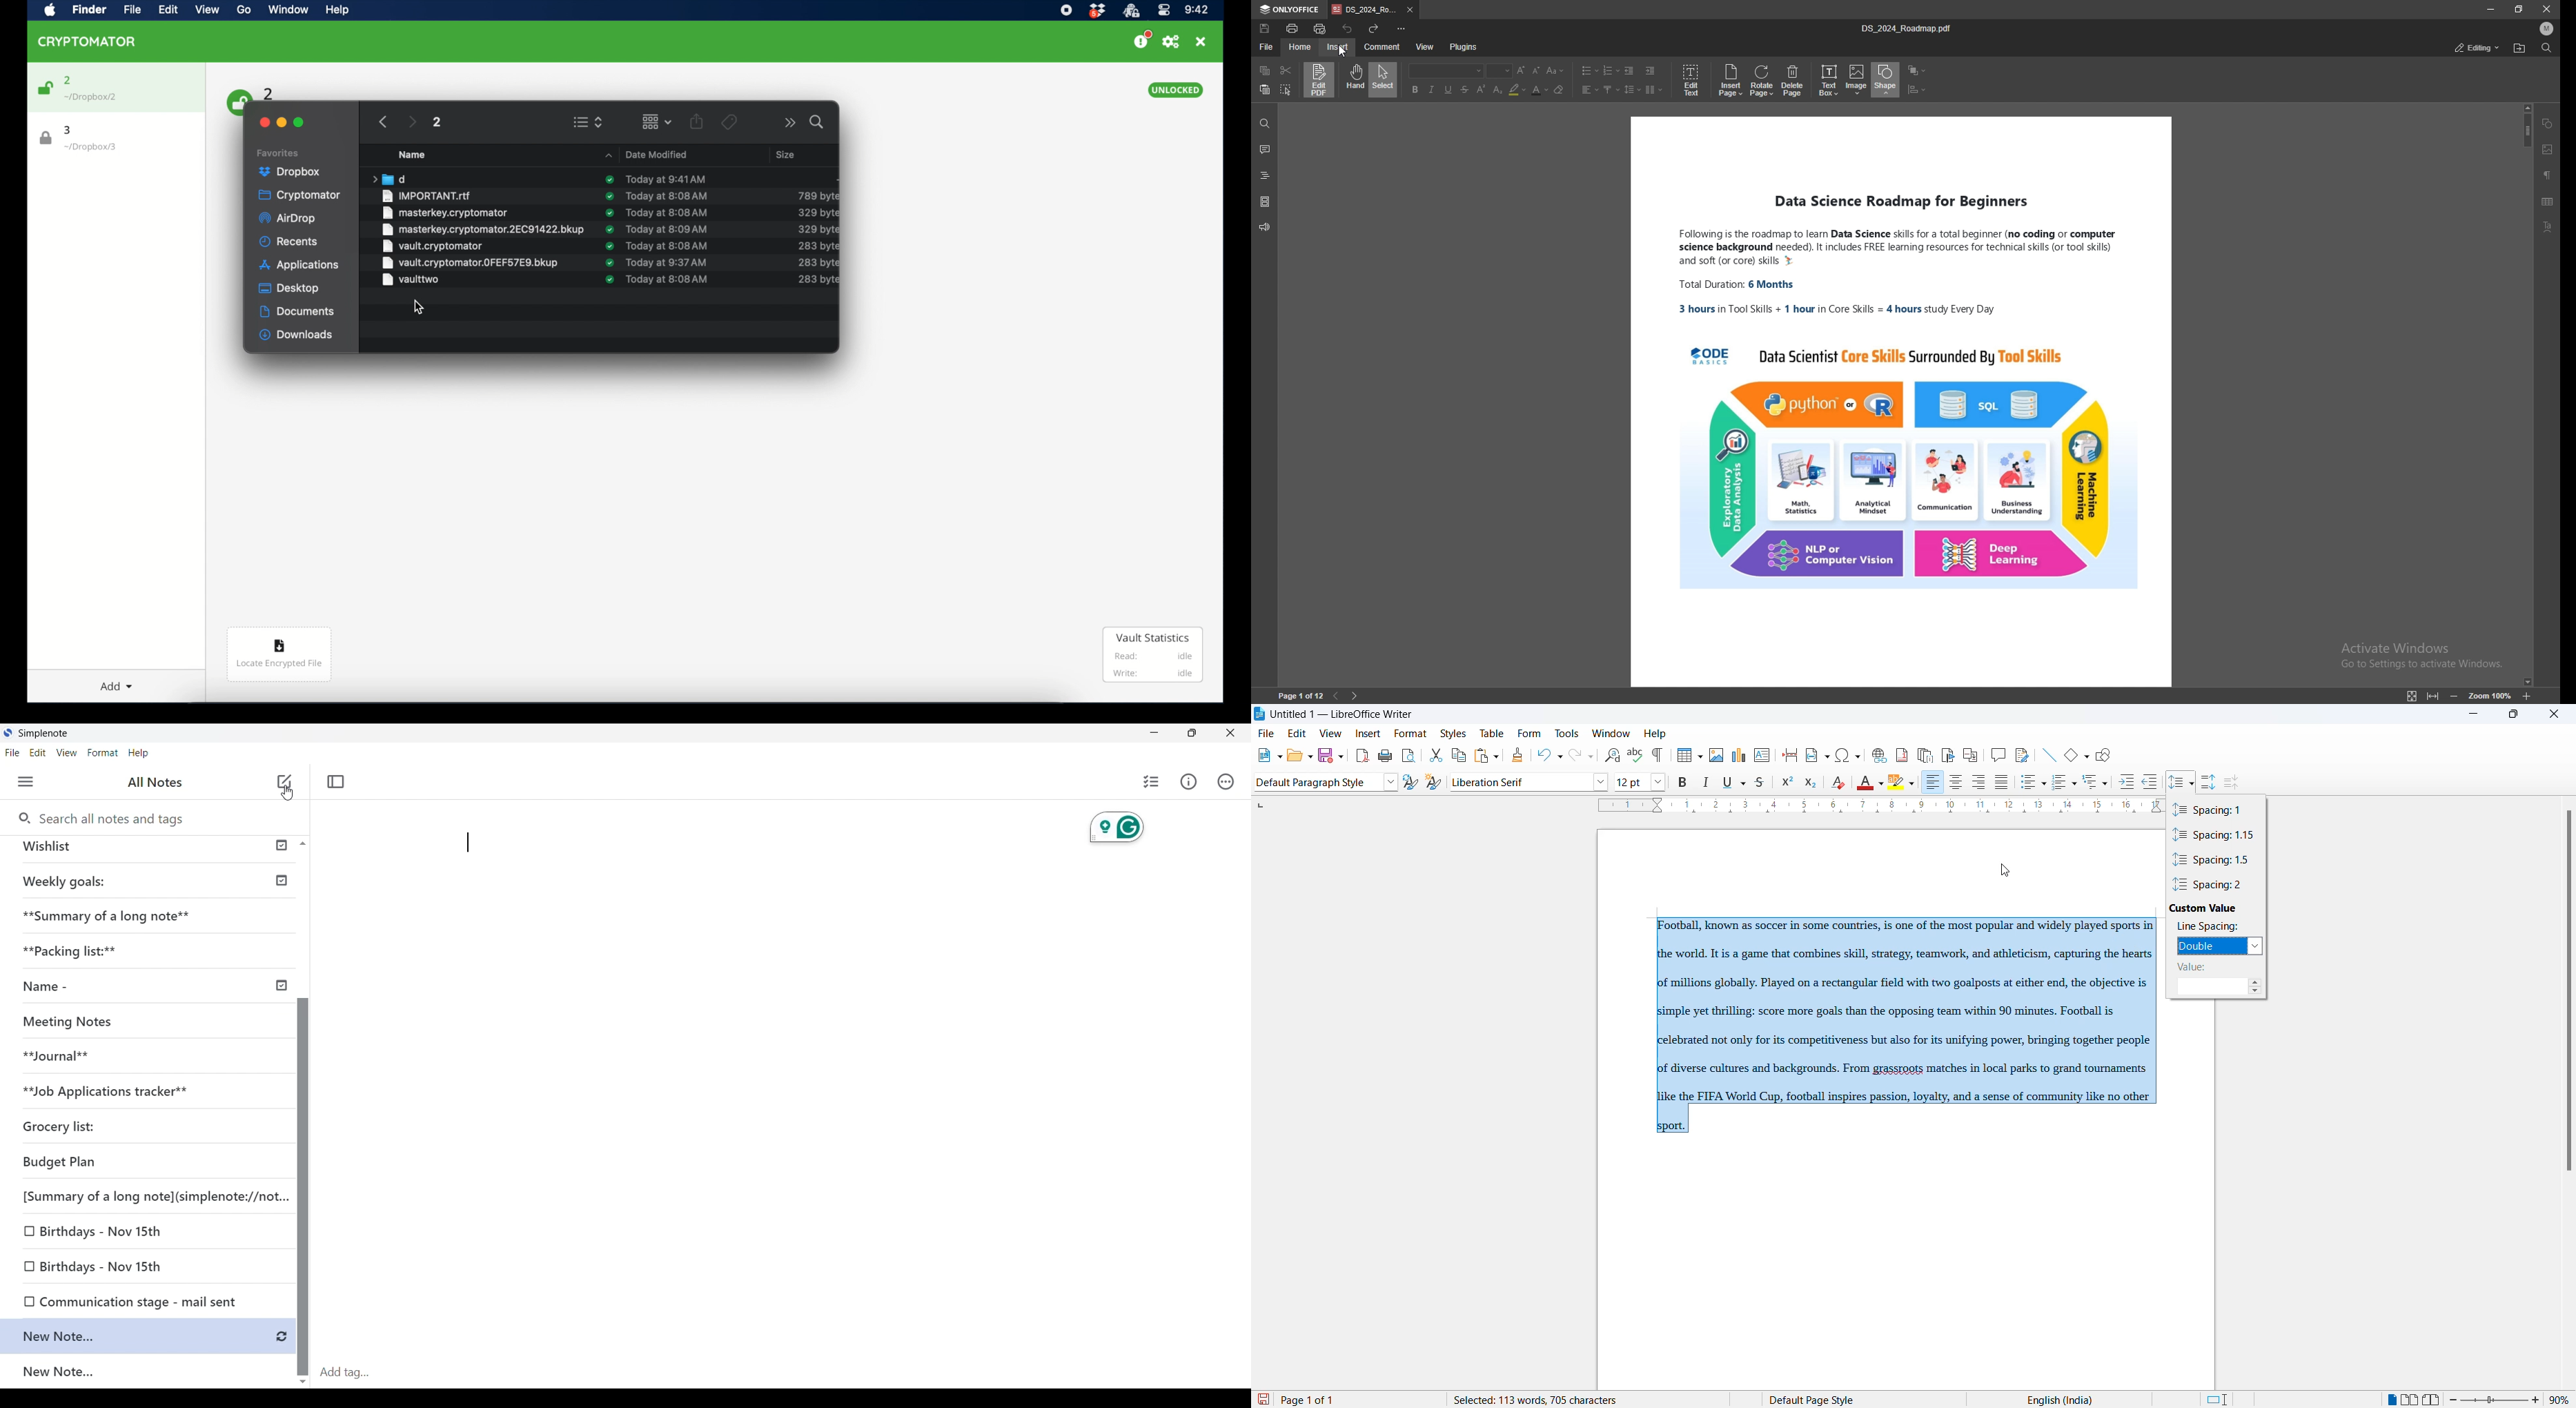 This screenshot has width=2576, height=1428. What do you see at coordinates (106, 1091) in the screenshot?
I see `**Job Applications tracker**` at bounding box center [106, 1091].